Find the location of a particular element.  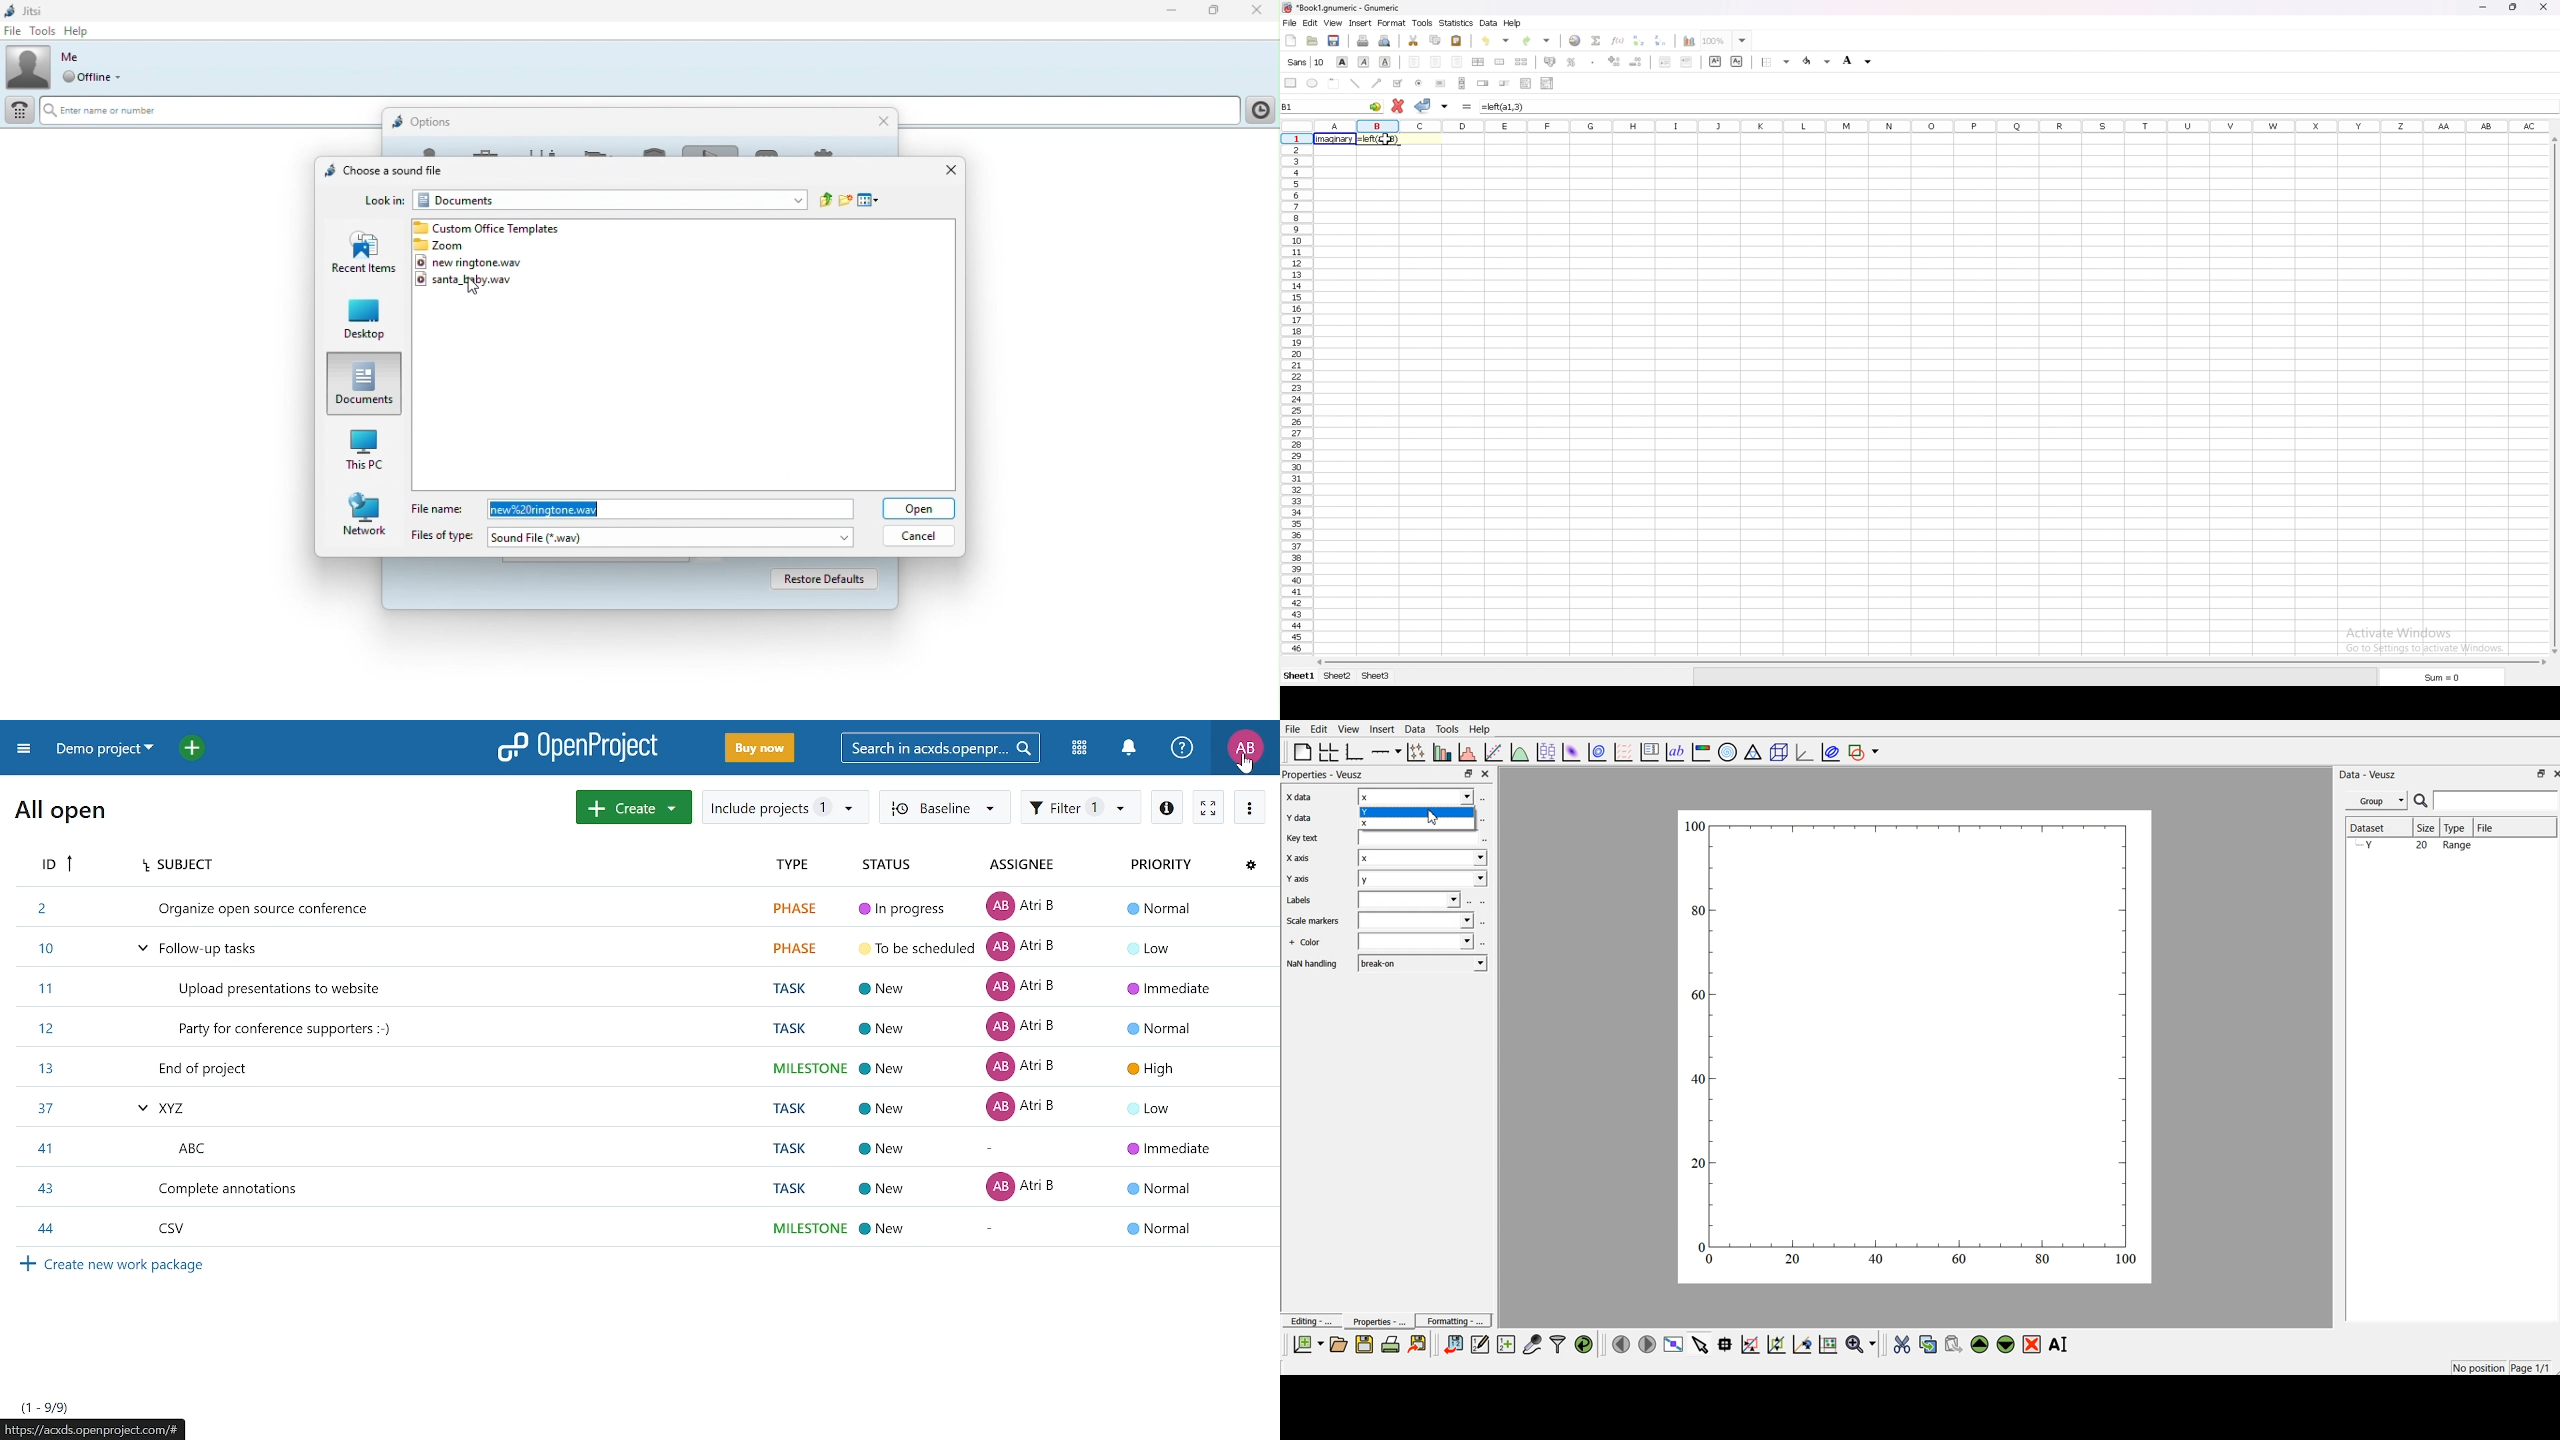

cancel changes is located at coordinates (1396, 106).